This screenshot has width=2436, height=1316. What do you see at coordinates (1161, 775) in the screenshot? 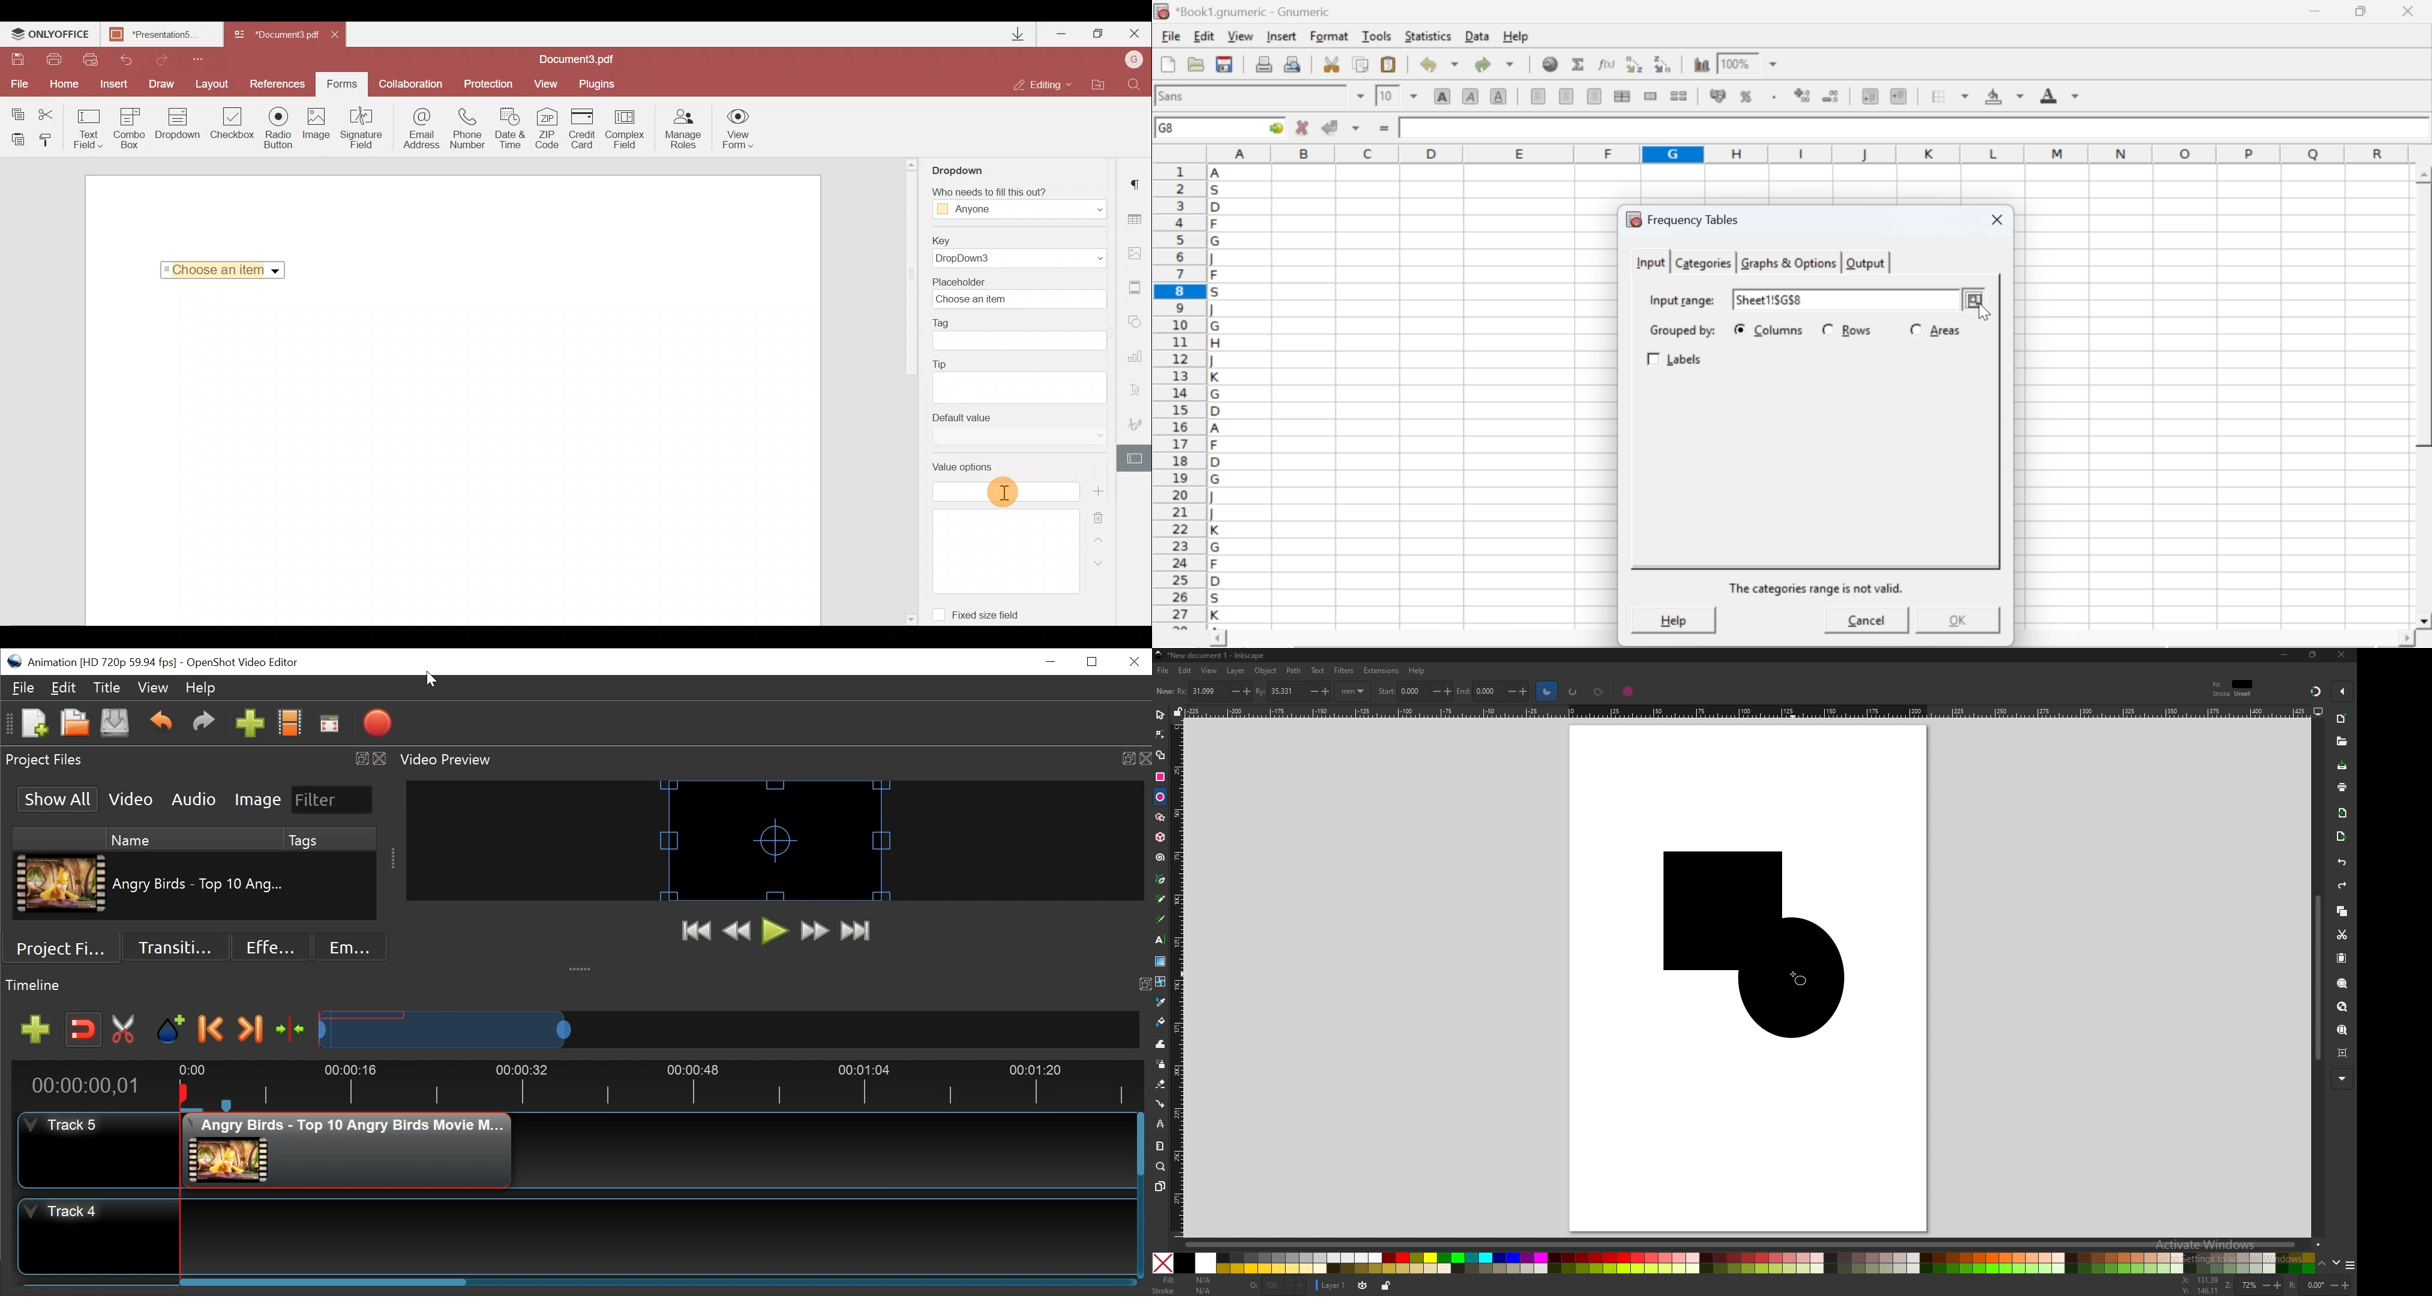
I see `rectangle` at bounding box center [1161, 775].